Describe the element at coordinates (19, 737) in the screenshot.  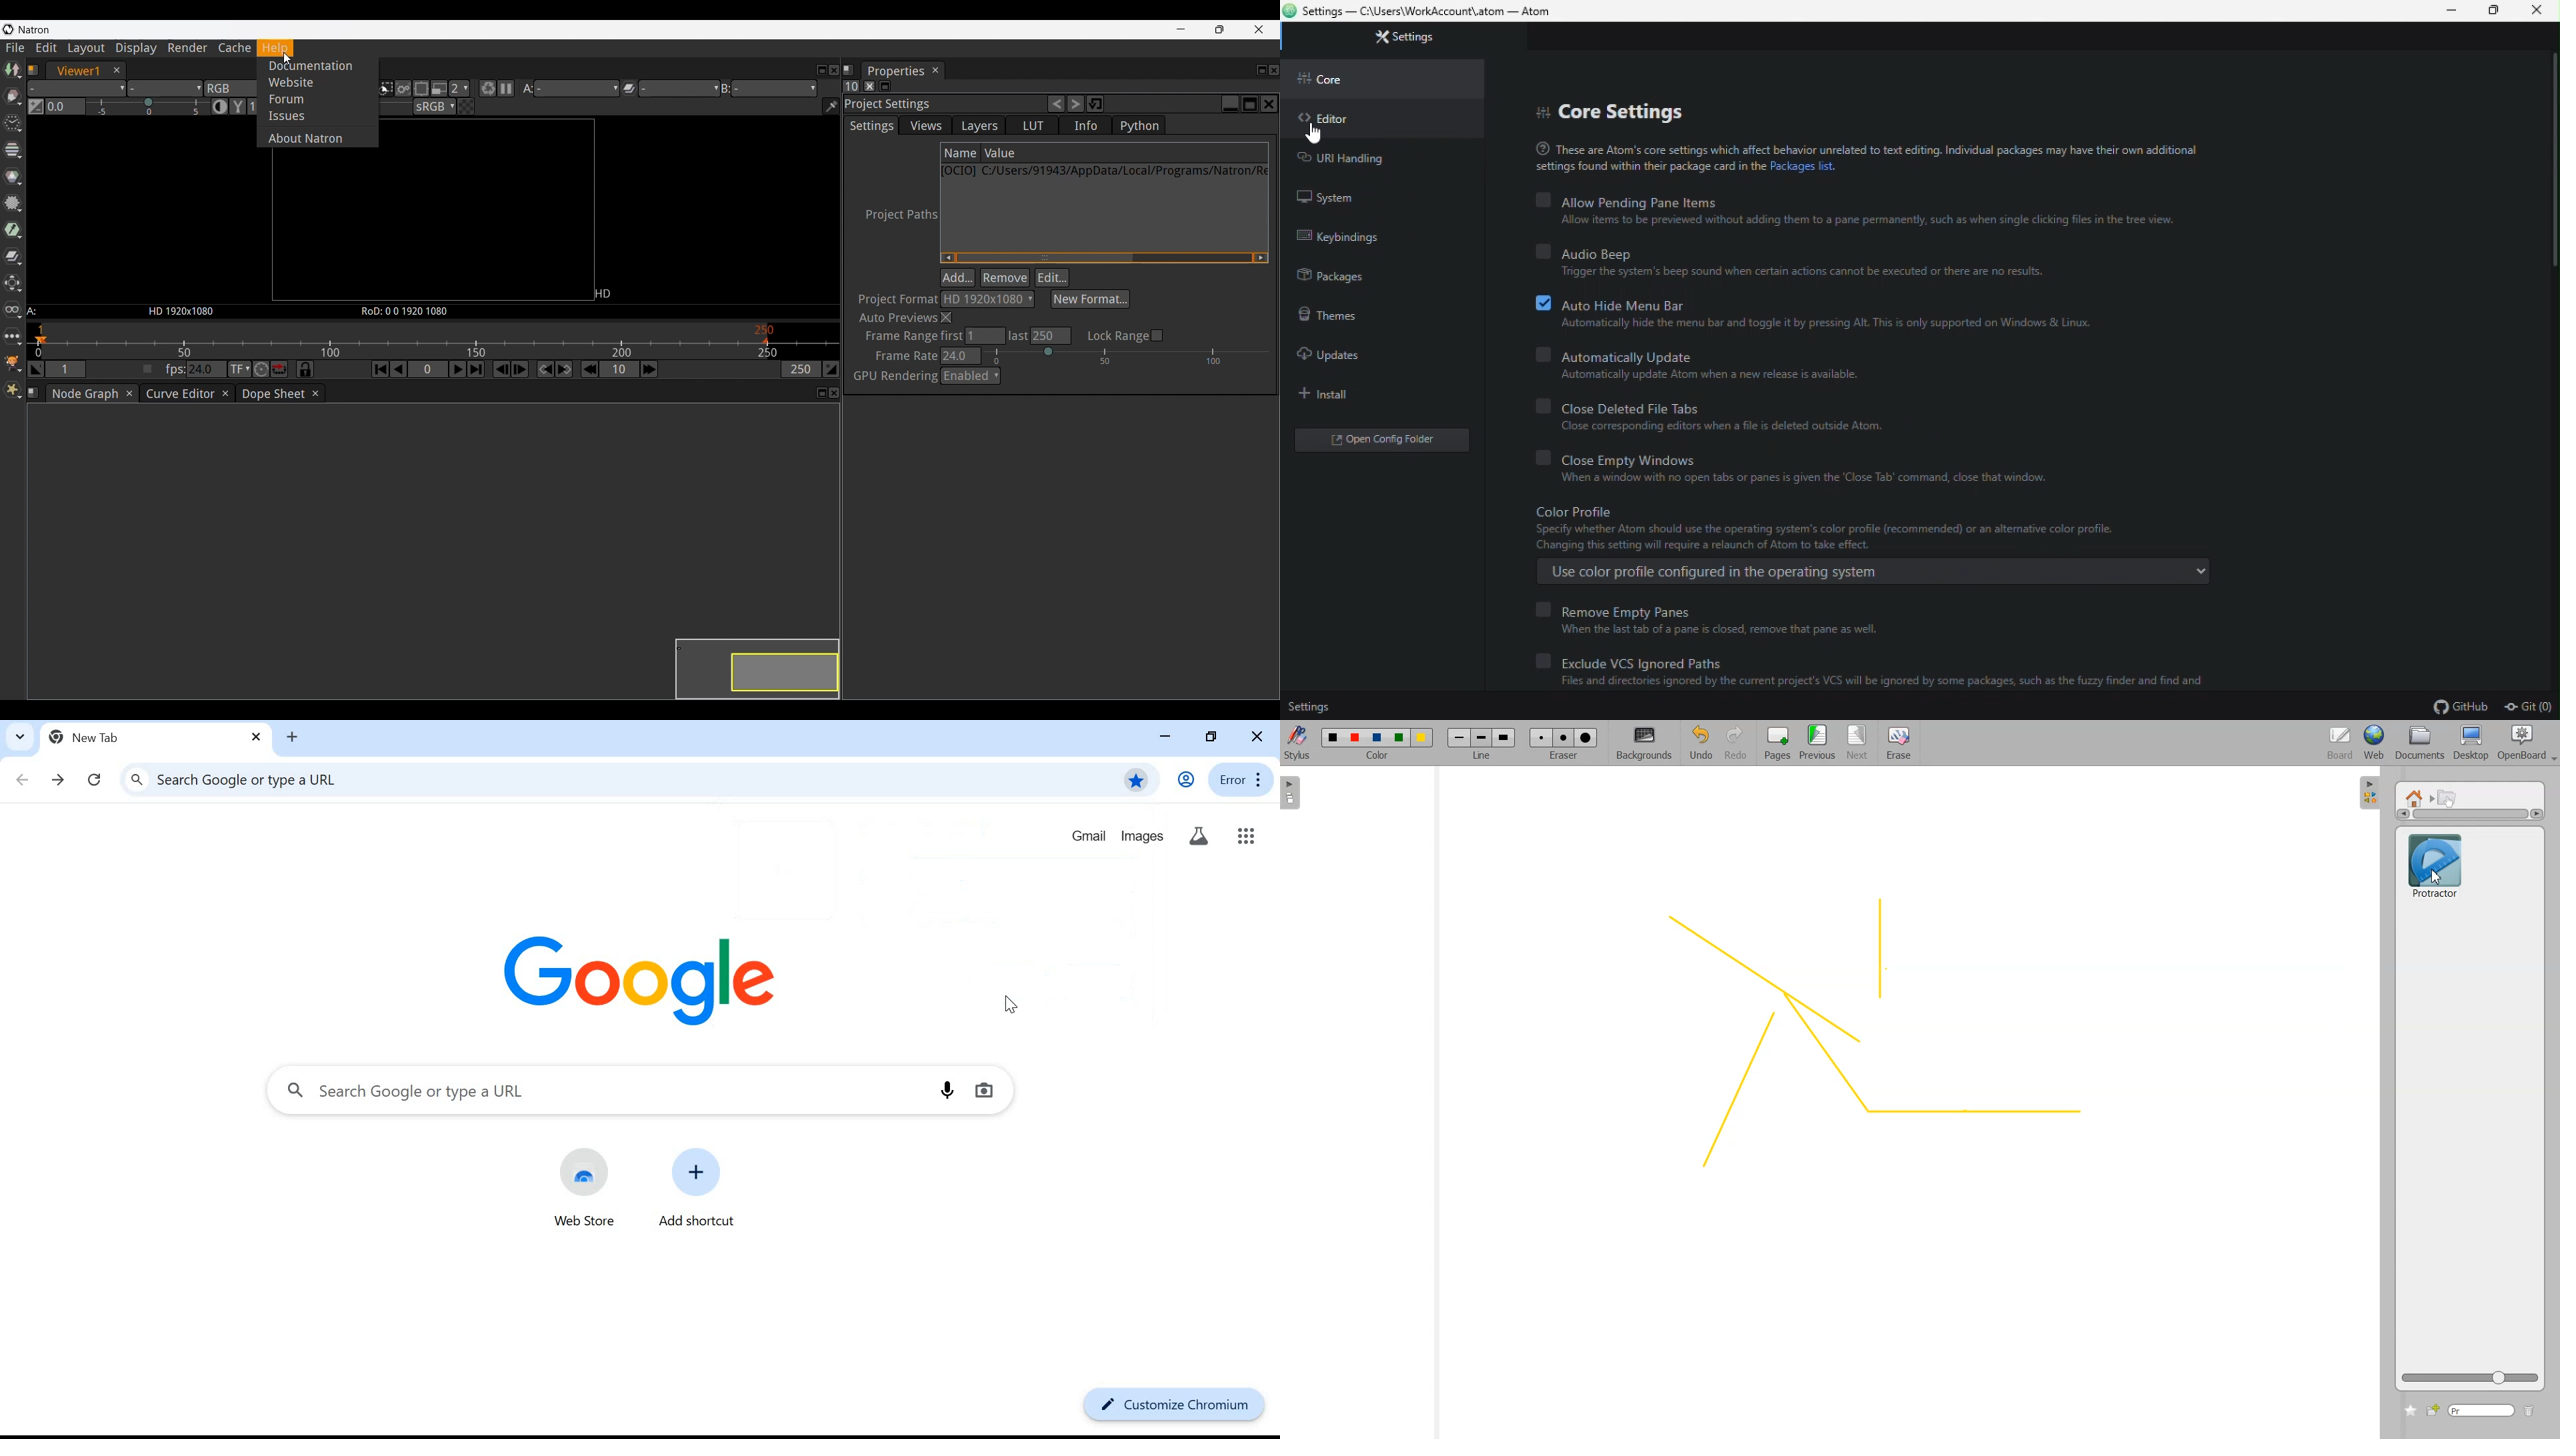
I see `search tabs` at that location.